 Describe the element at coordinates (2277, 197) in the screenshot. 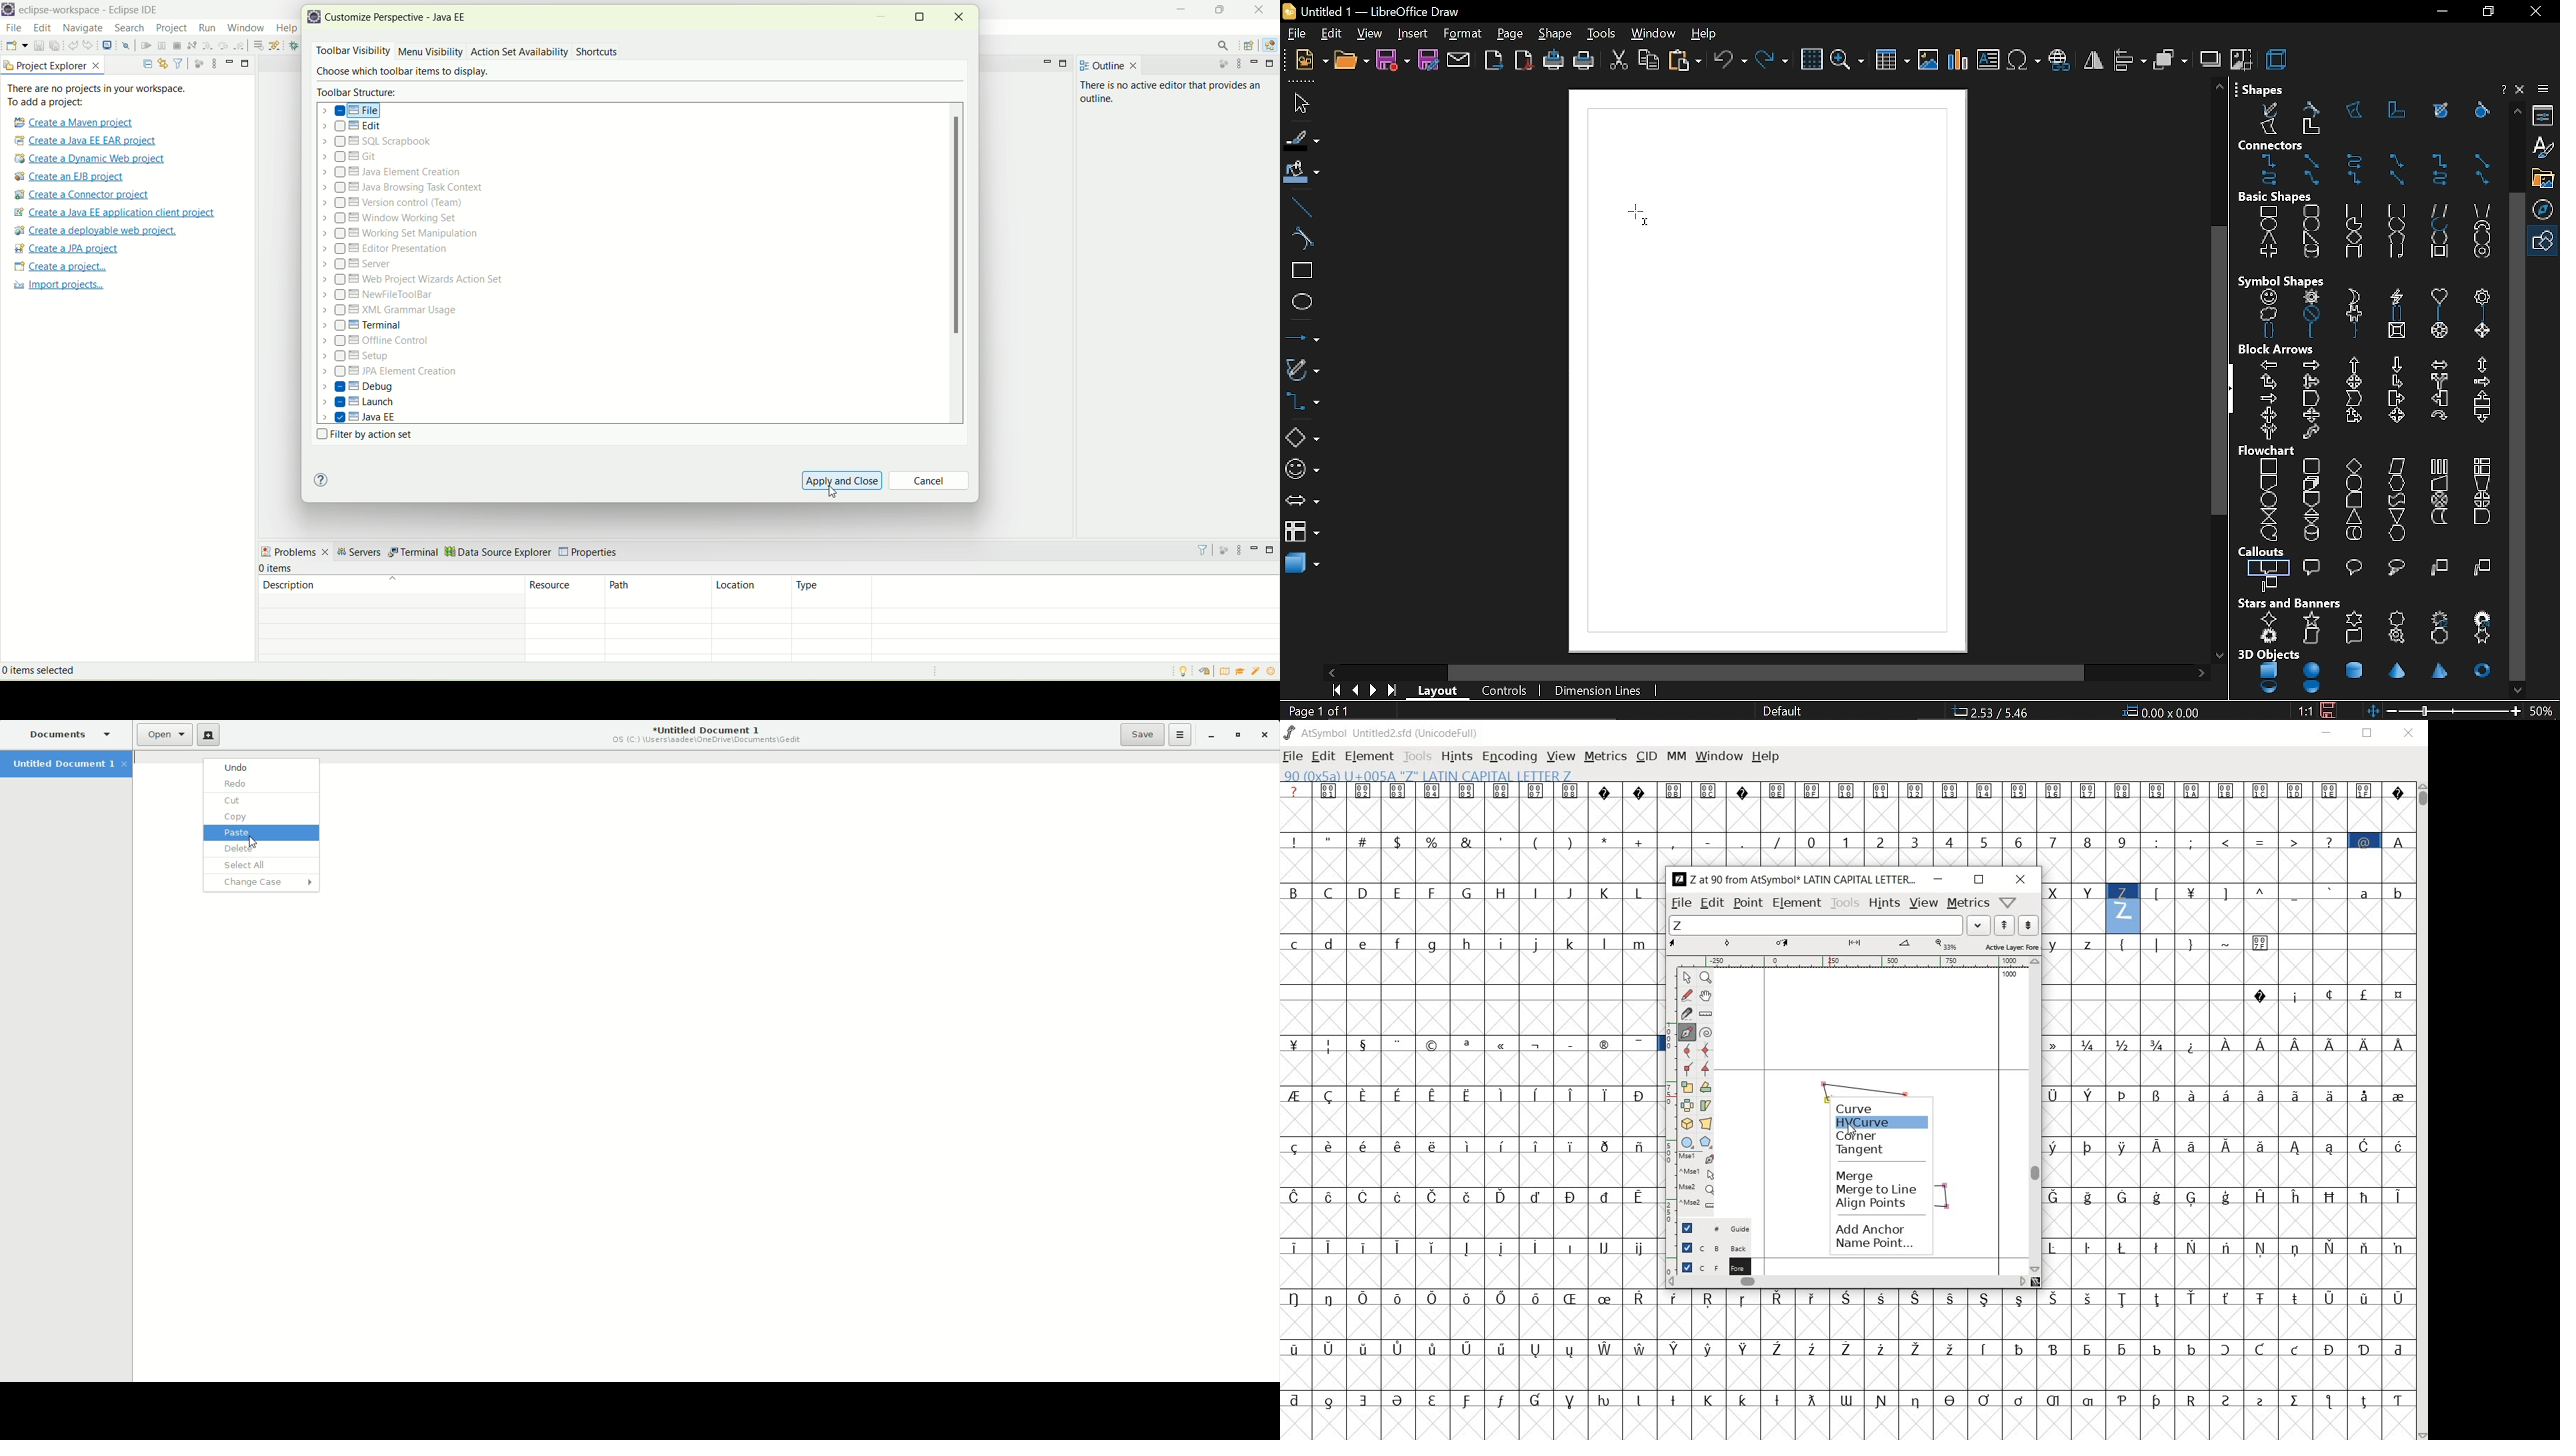

I see `basic shapes` at that location.